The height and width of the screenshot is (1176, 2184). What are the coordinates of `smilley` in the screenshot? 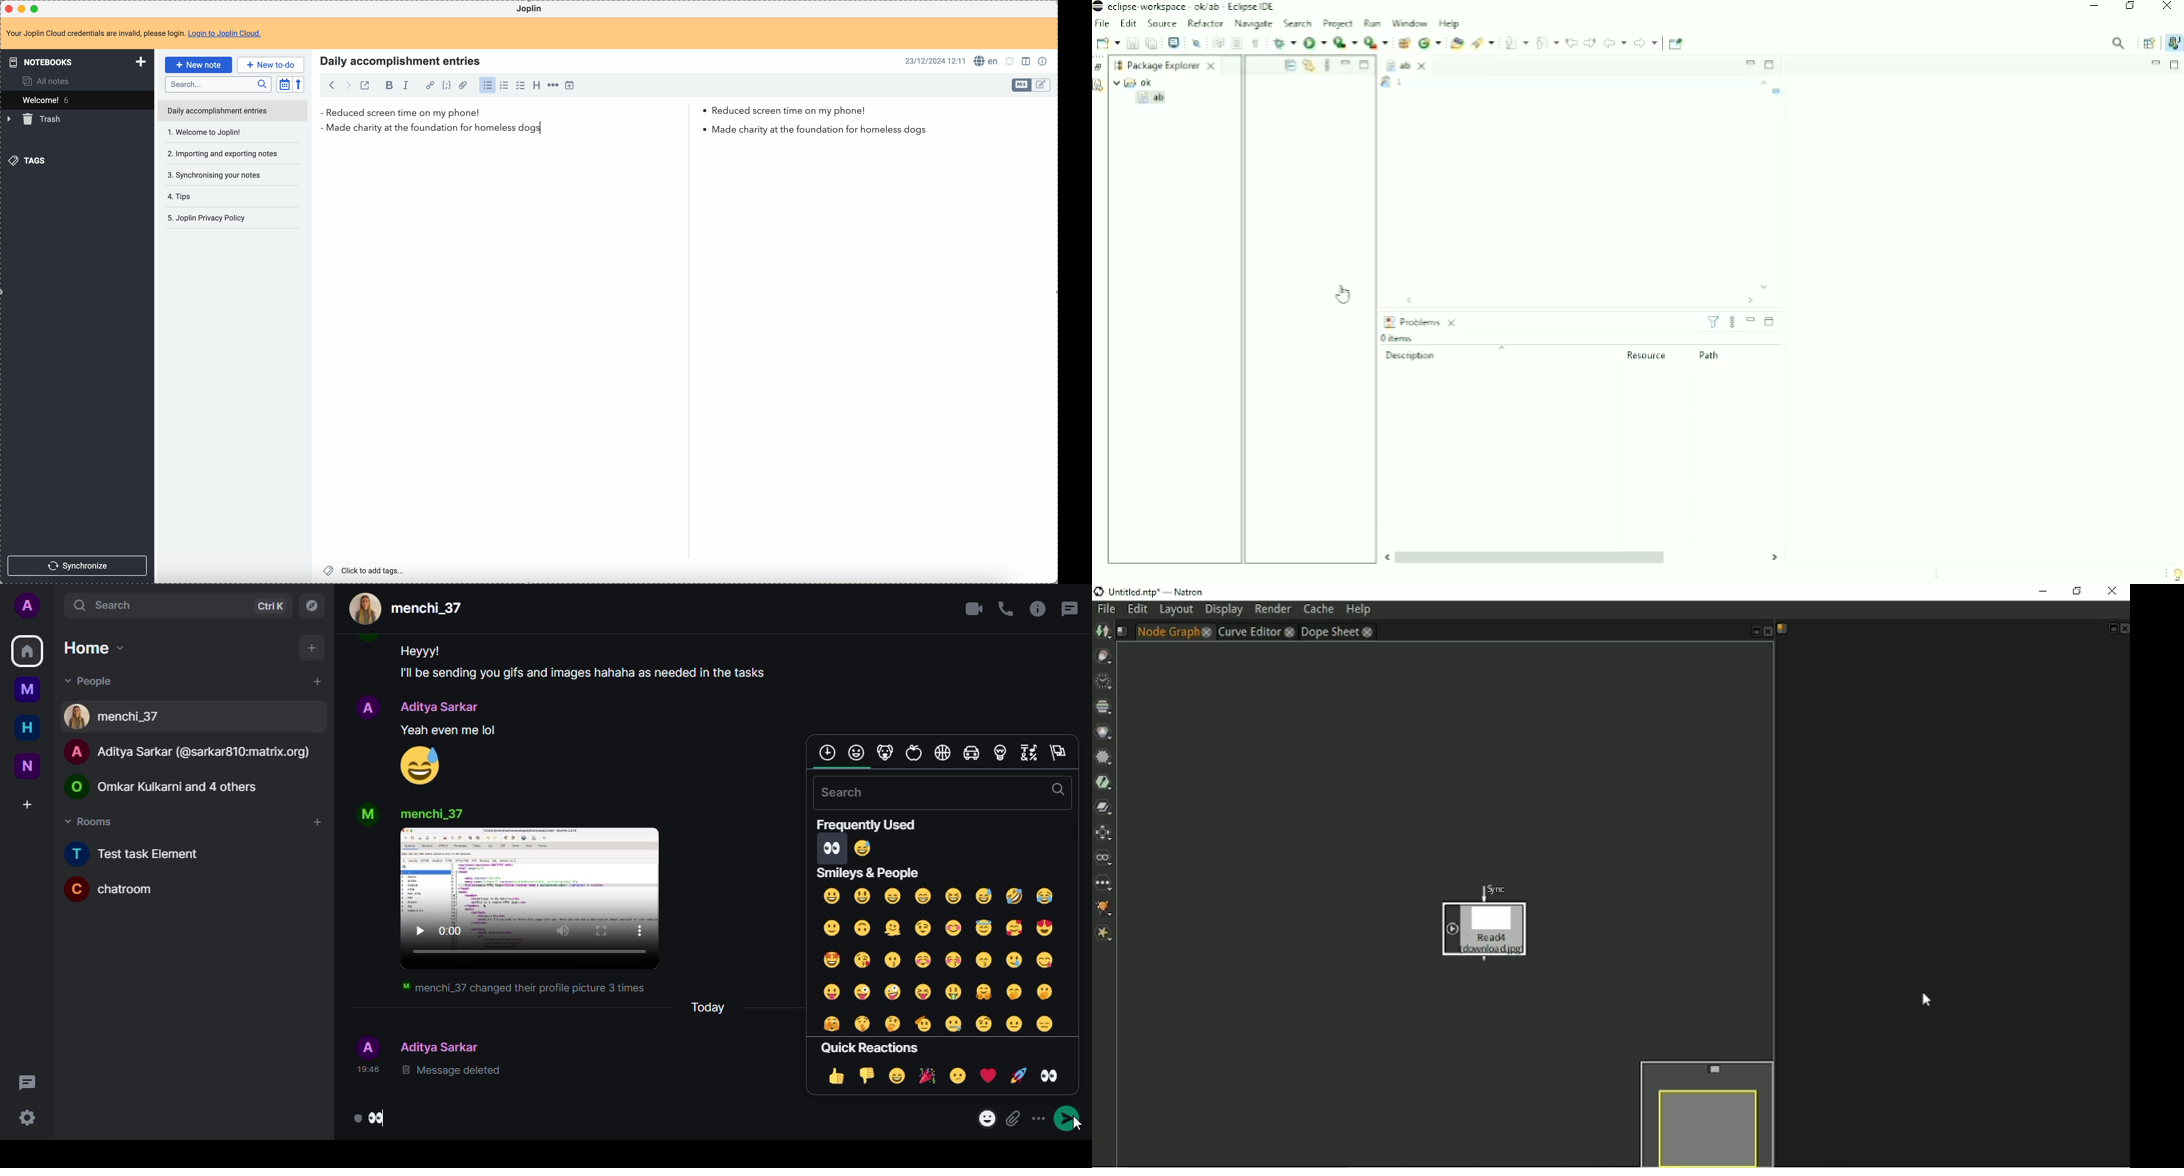 It's located at (856, 752).